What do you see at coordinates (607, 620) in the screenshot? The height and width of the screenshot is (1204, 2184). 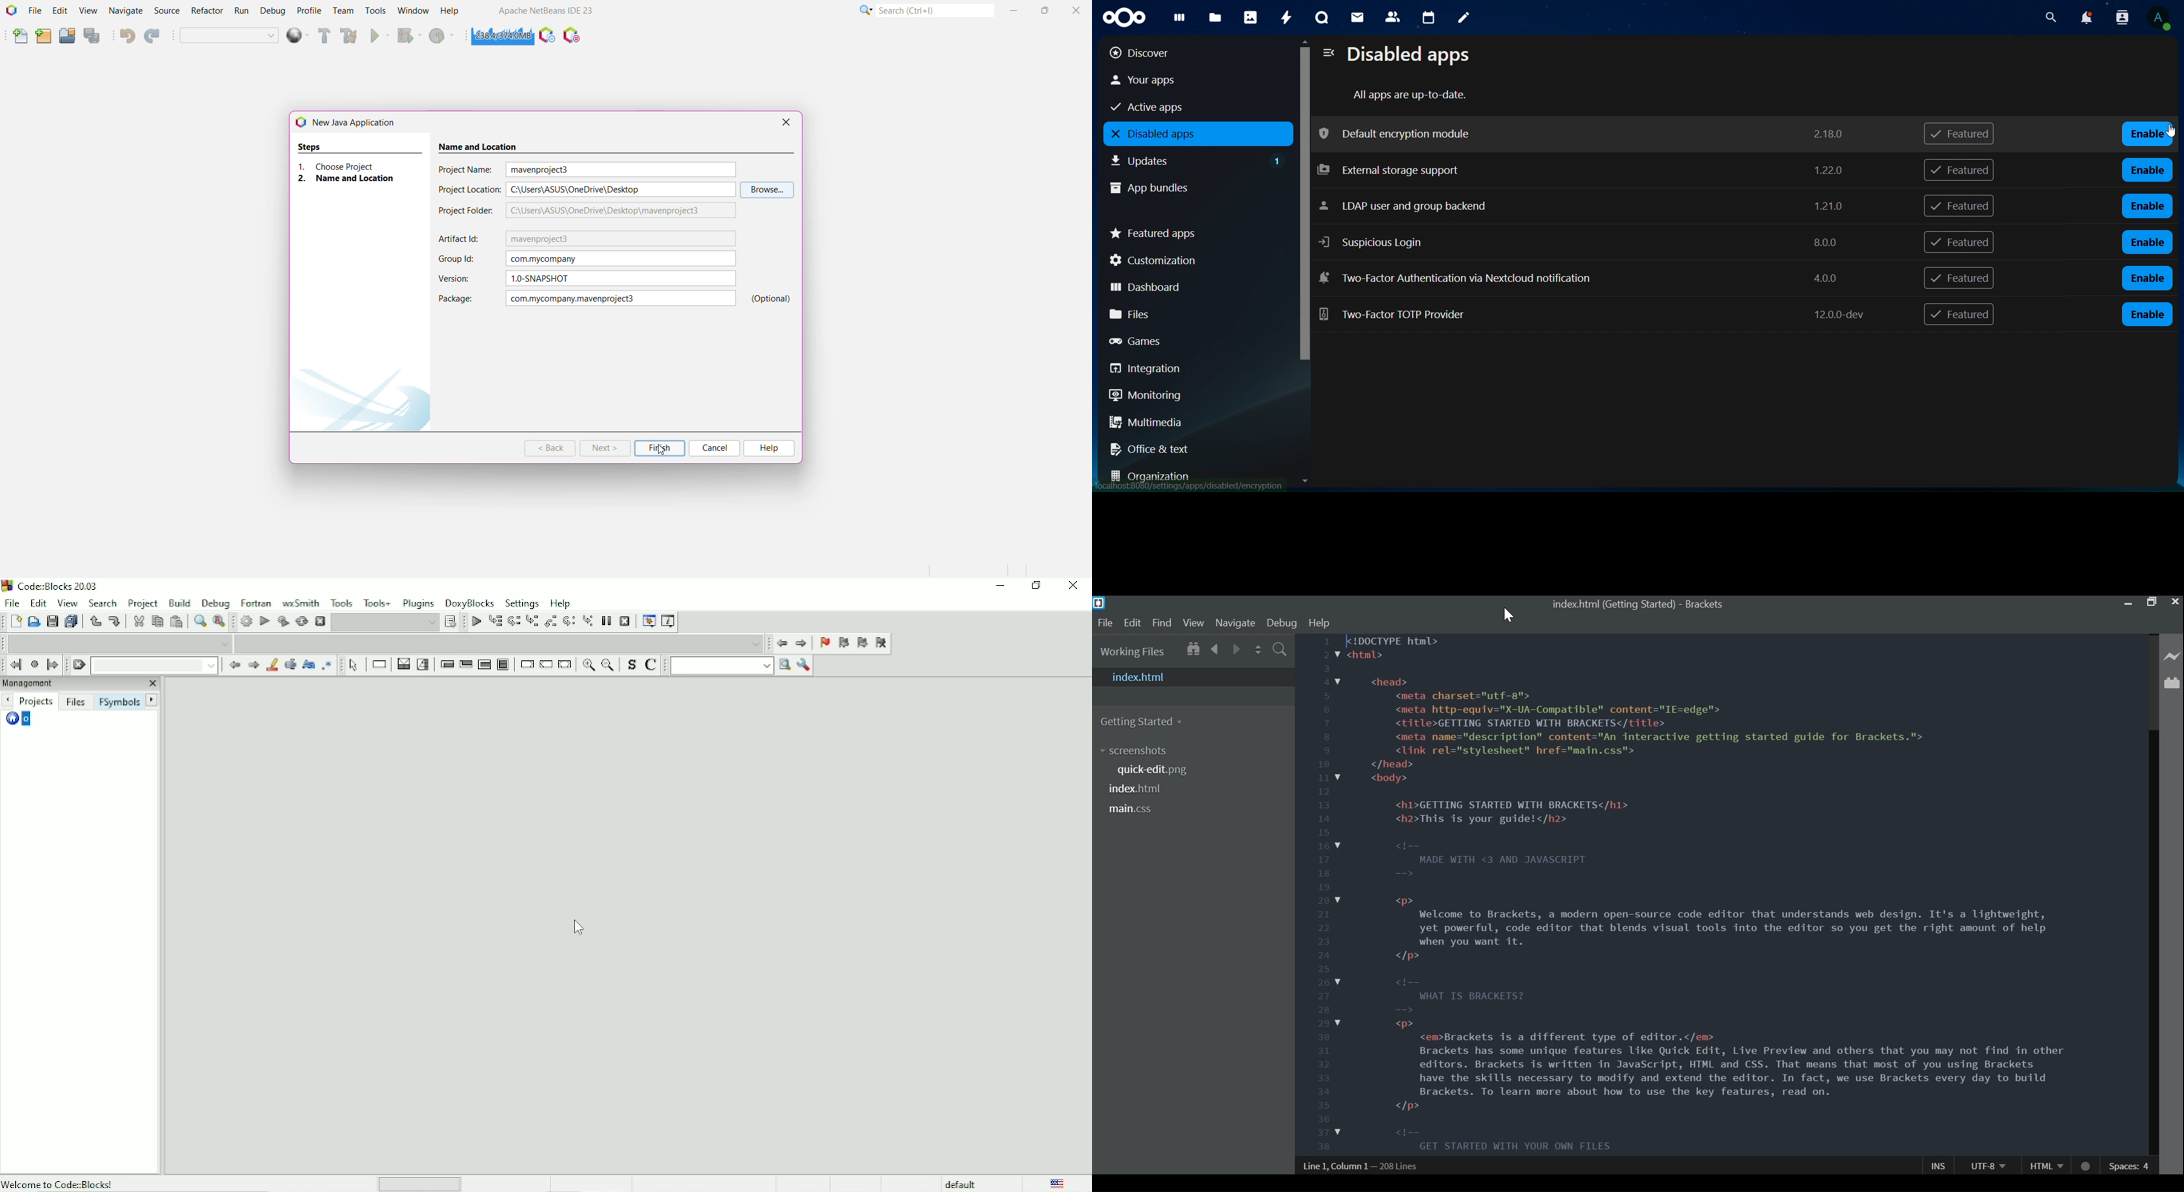 I see `Break debugger` at bounding box center [607, 620].